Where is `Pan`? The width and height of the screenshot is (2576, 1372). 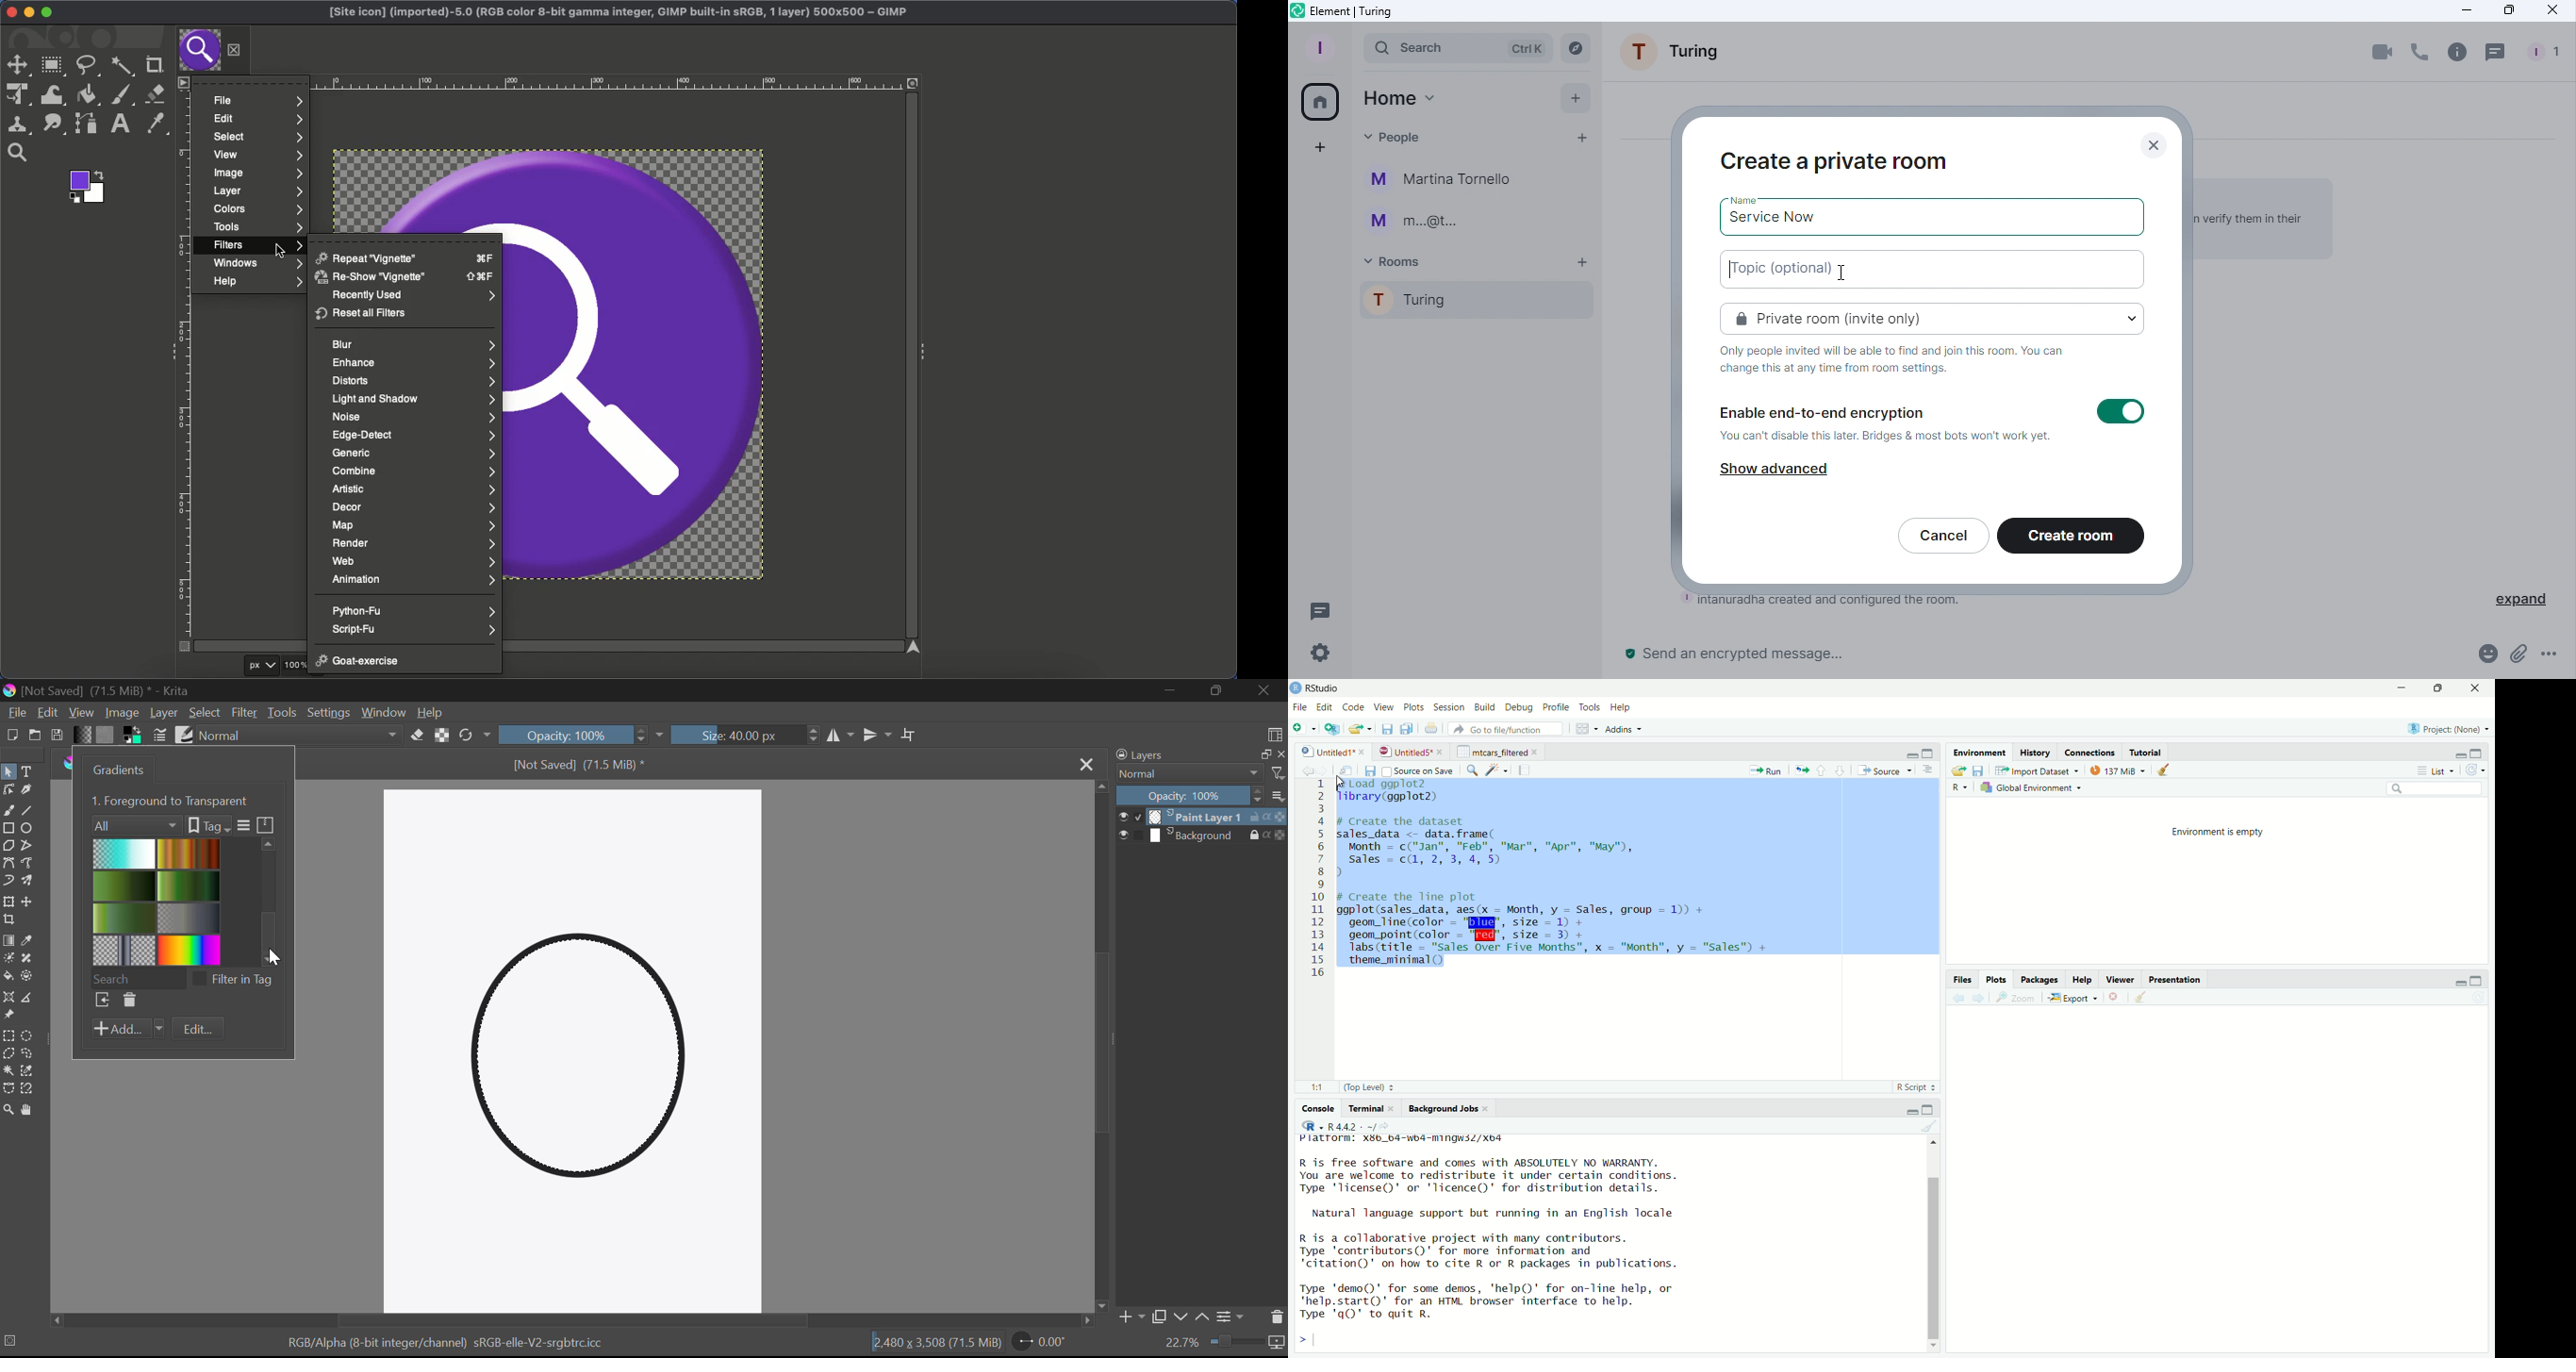 Pan is located at coordinates (30, 1111).